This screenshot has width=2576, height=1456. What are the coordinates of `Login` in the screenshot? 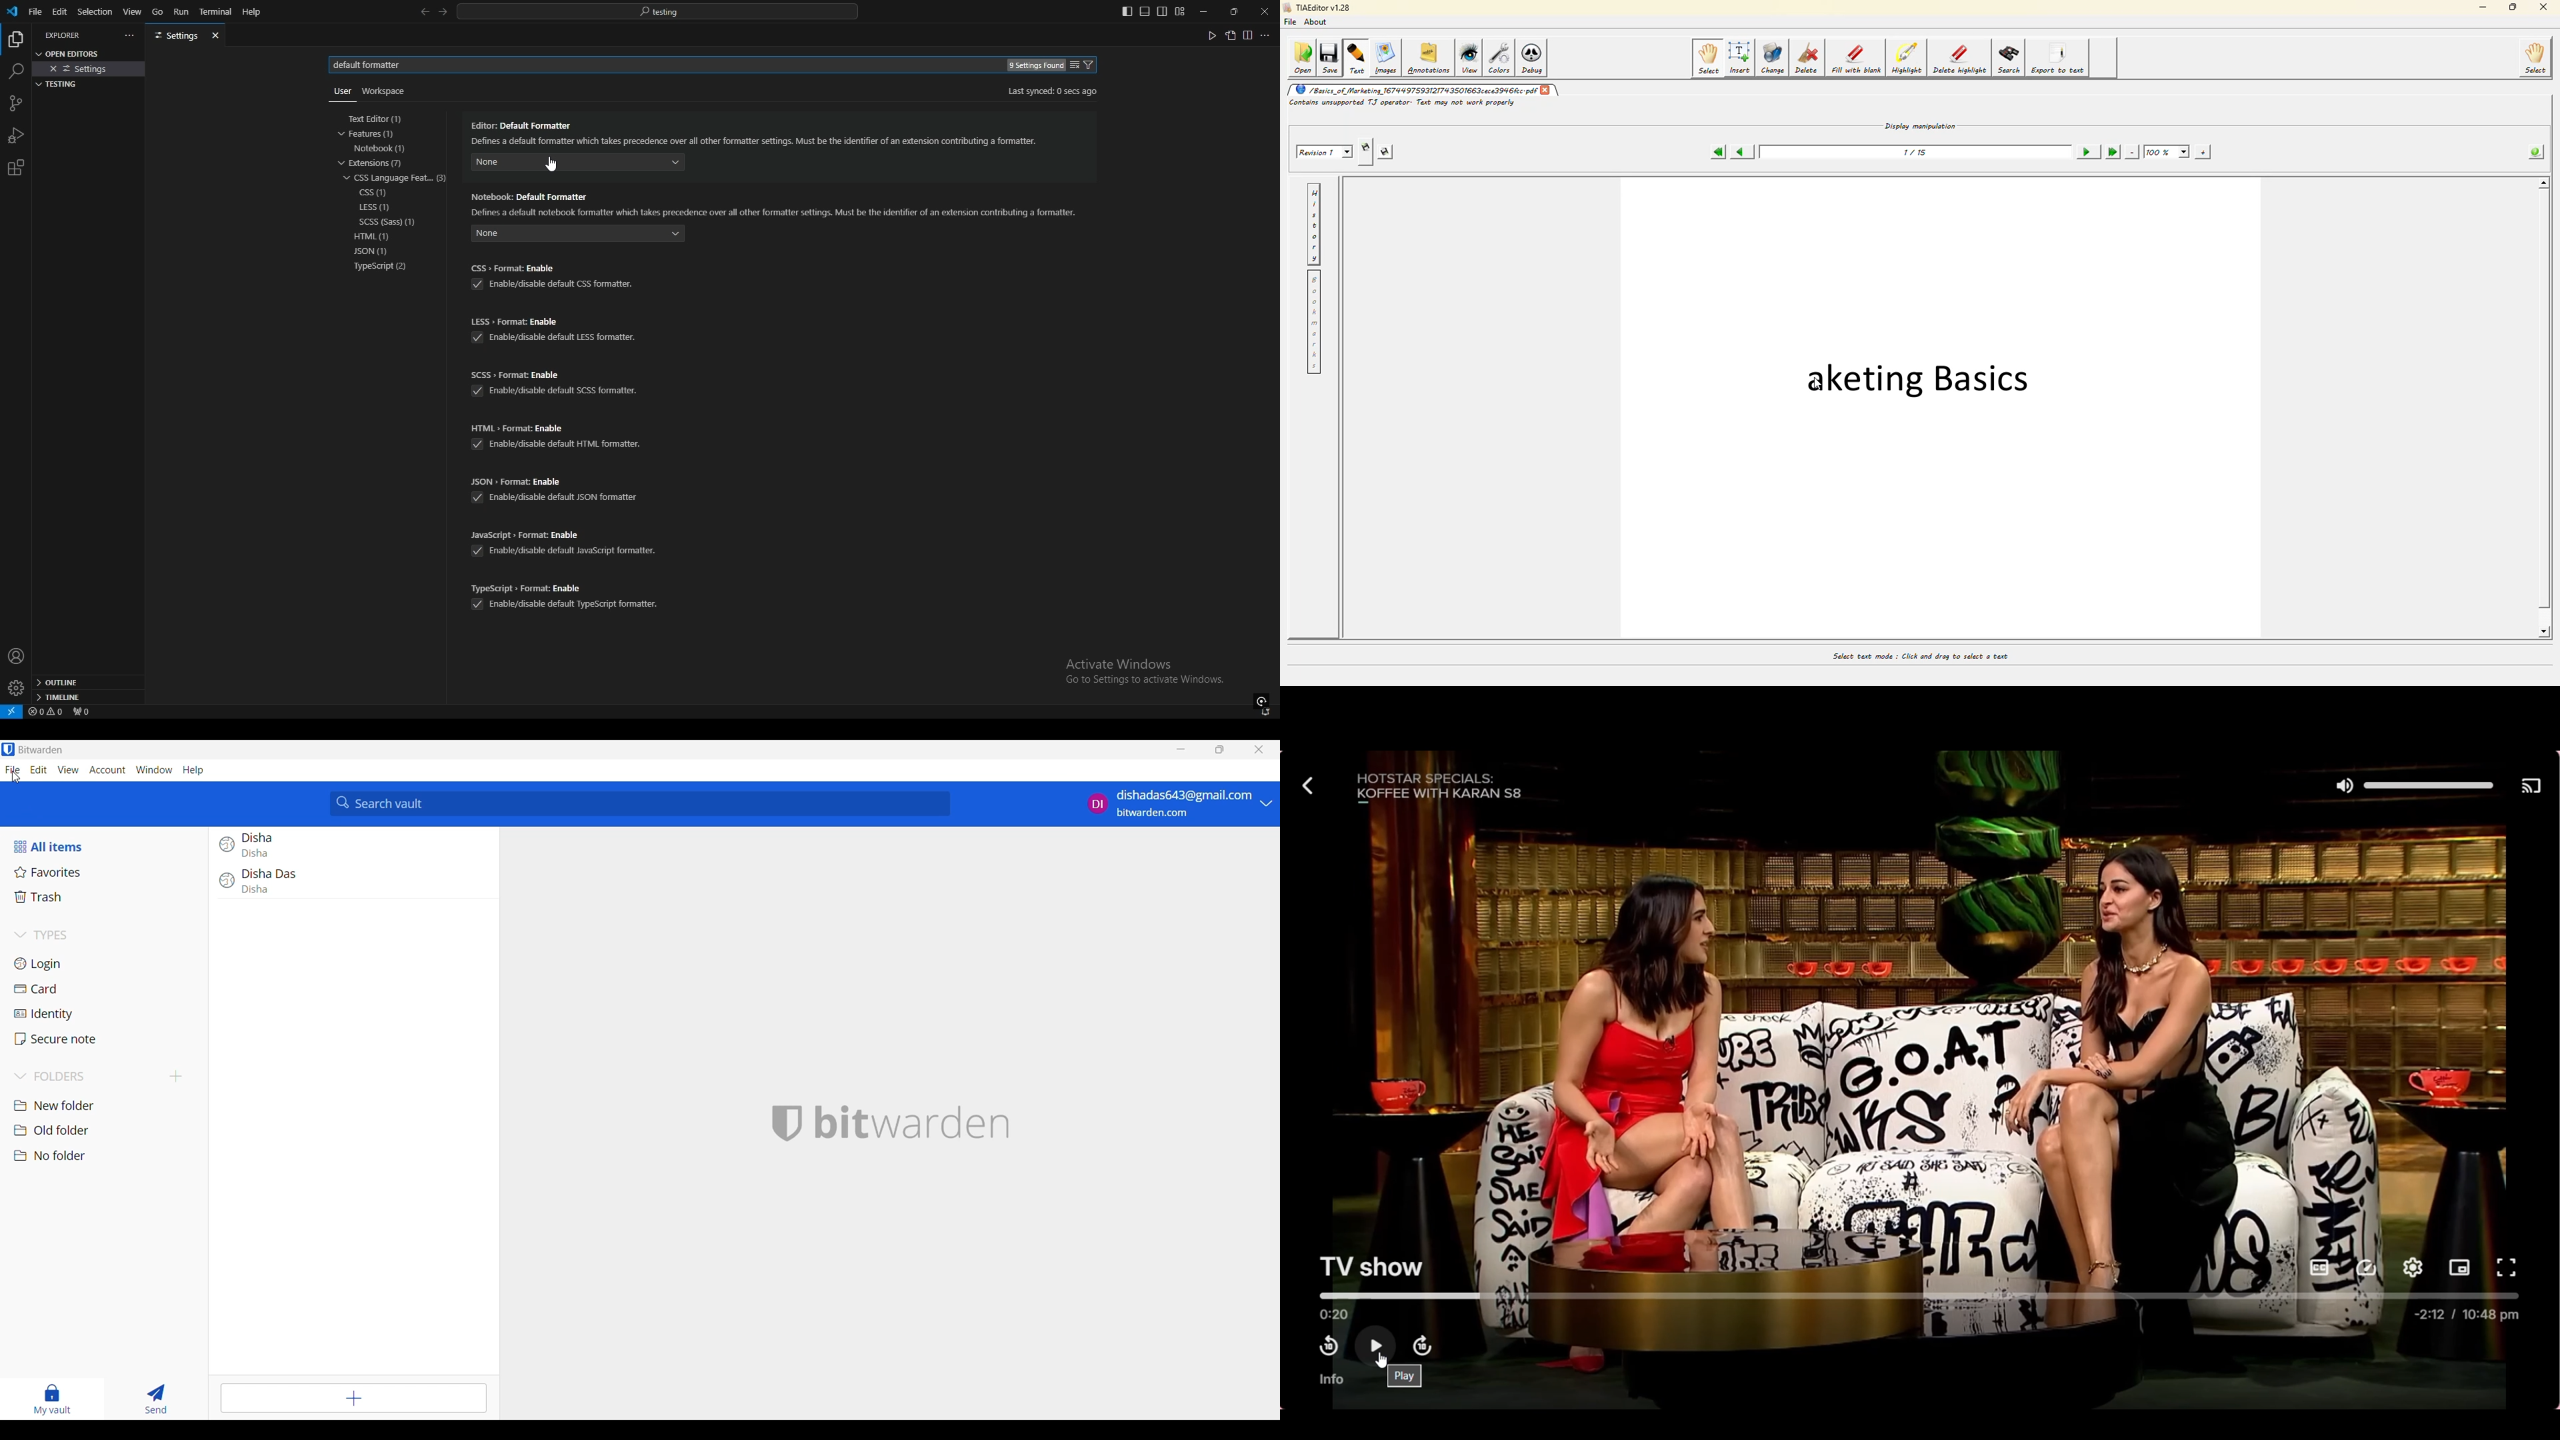 It's located at (107, 963).